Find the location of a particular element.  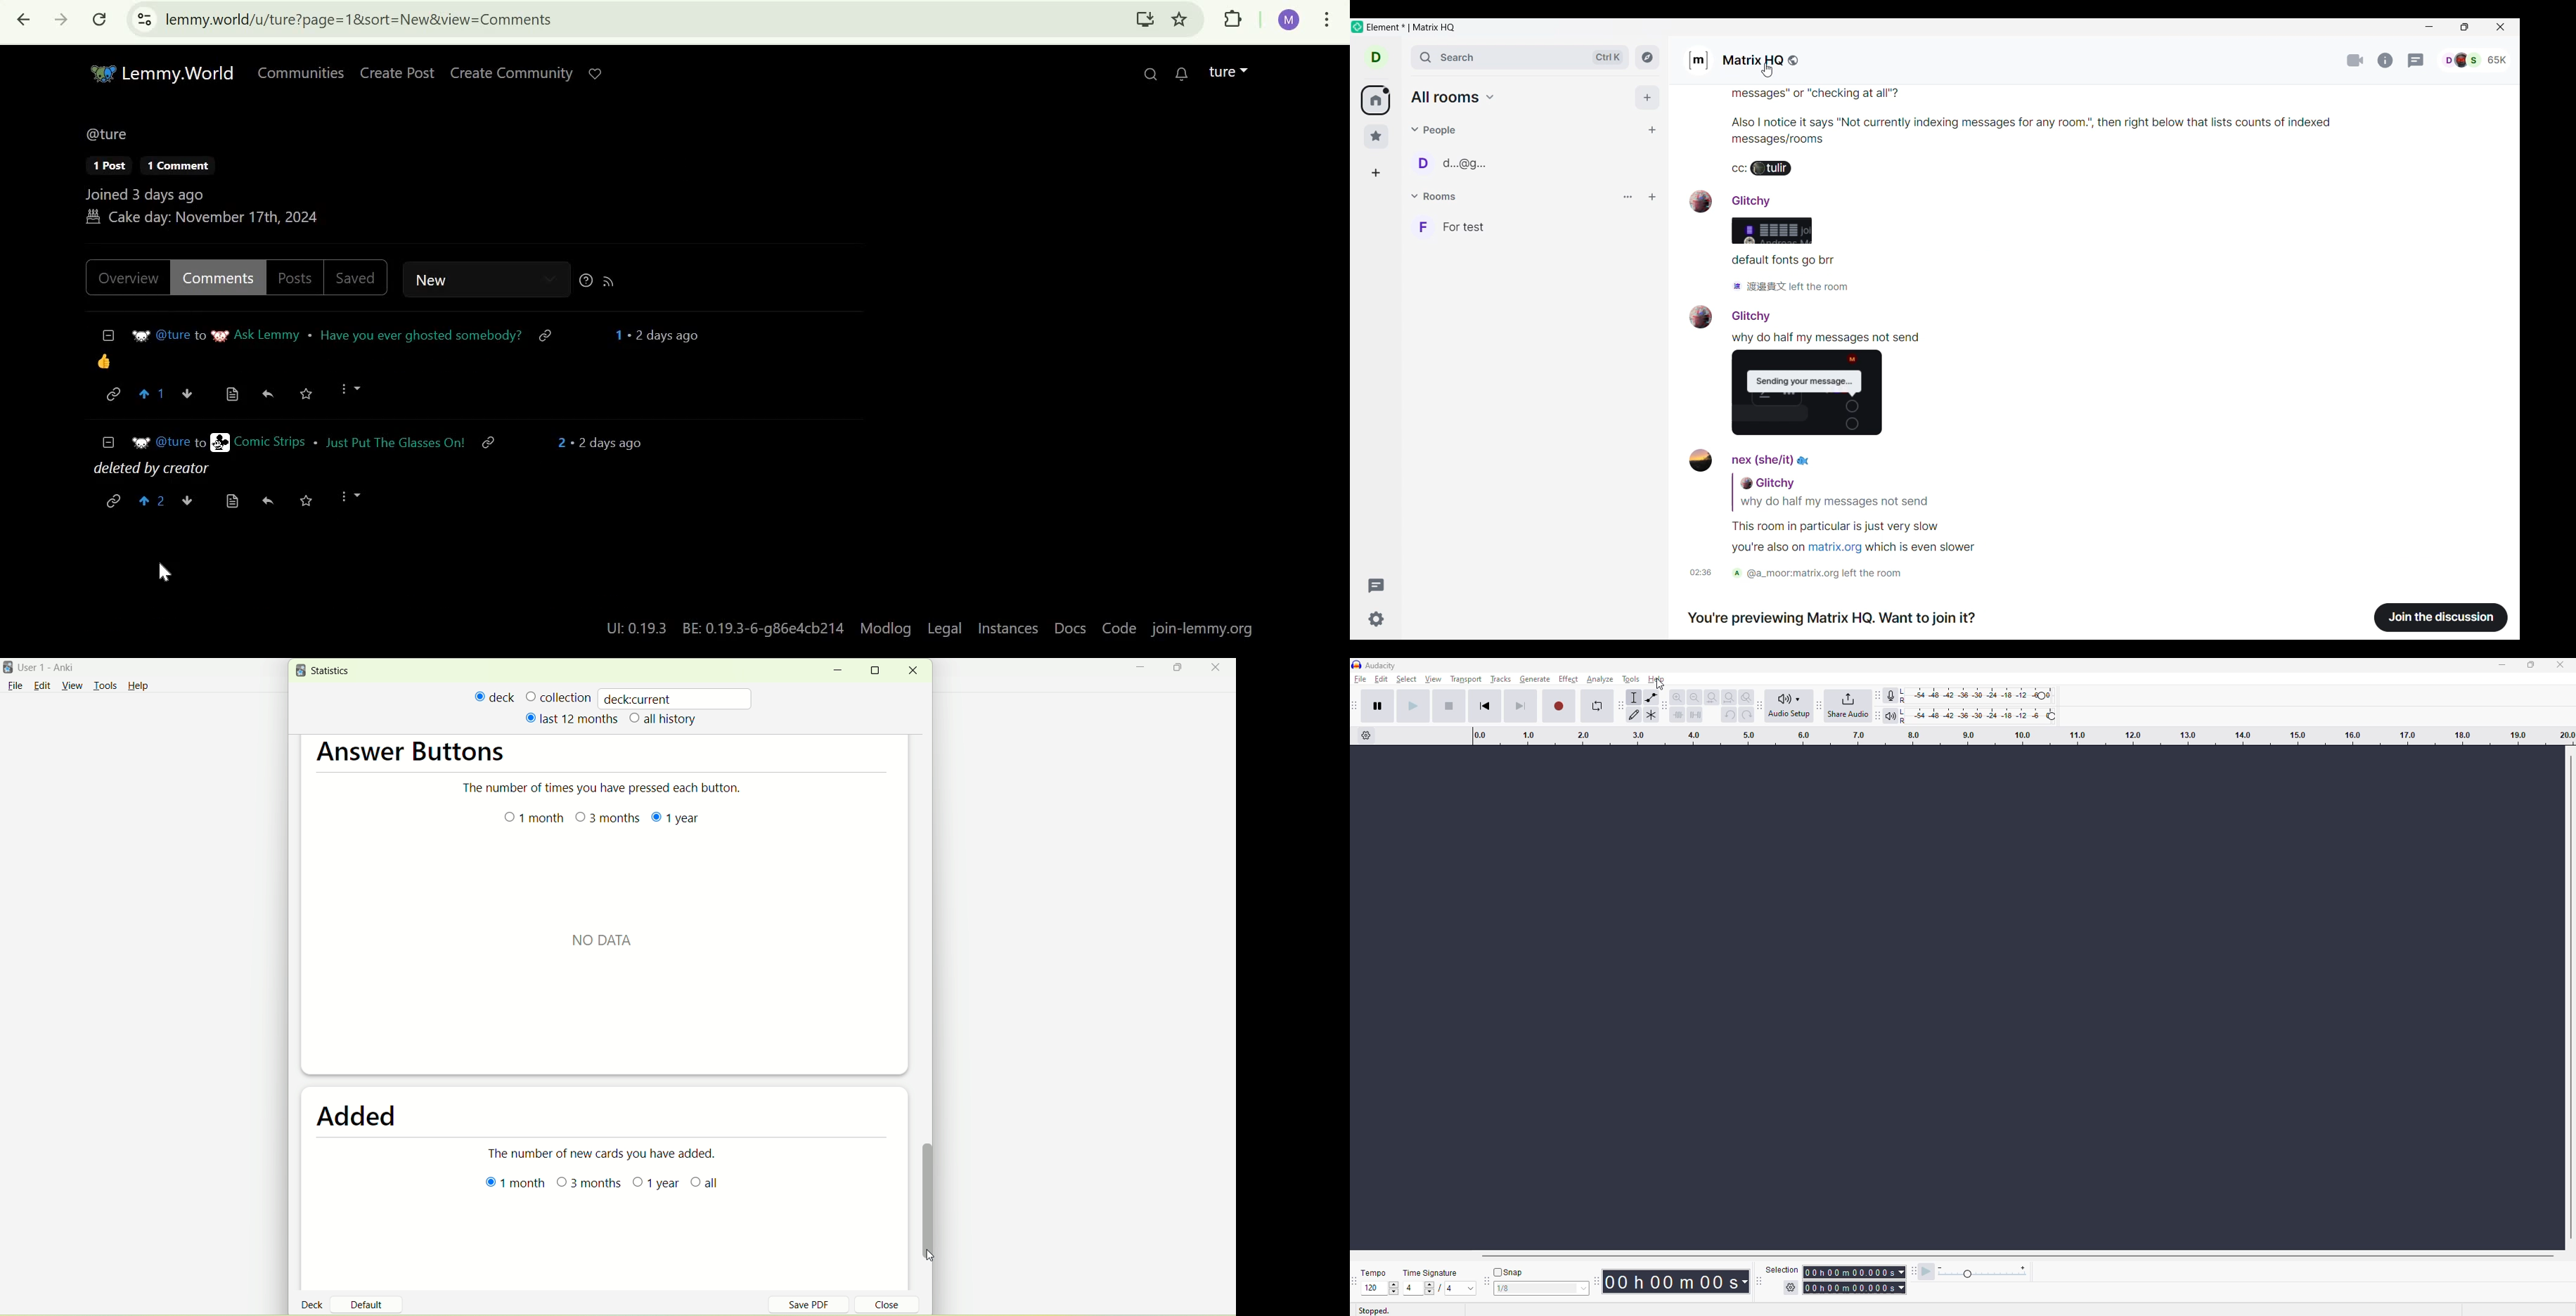

1 month is located at coordinates (536, 821).